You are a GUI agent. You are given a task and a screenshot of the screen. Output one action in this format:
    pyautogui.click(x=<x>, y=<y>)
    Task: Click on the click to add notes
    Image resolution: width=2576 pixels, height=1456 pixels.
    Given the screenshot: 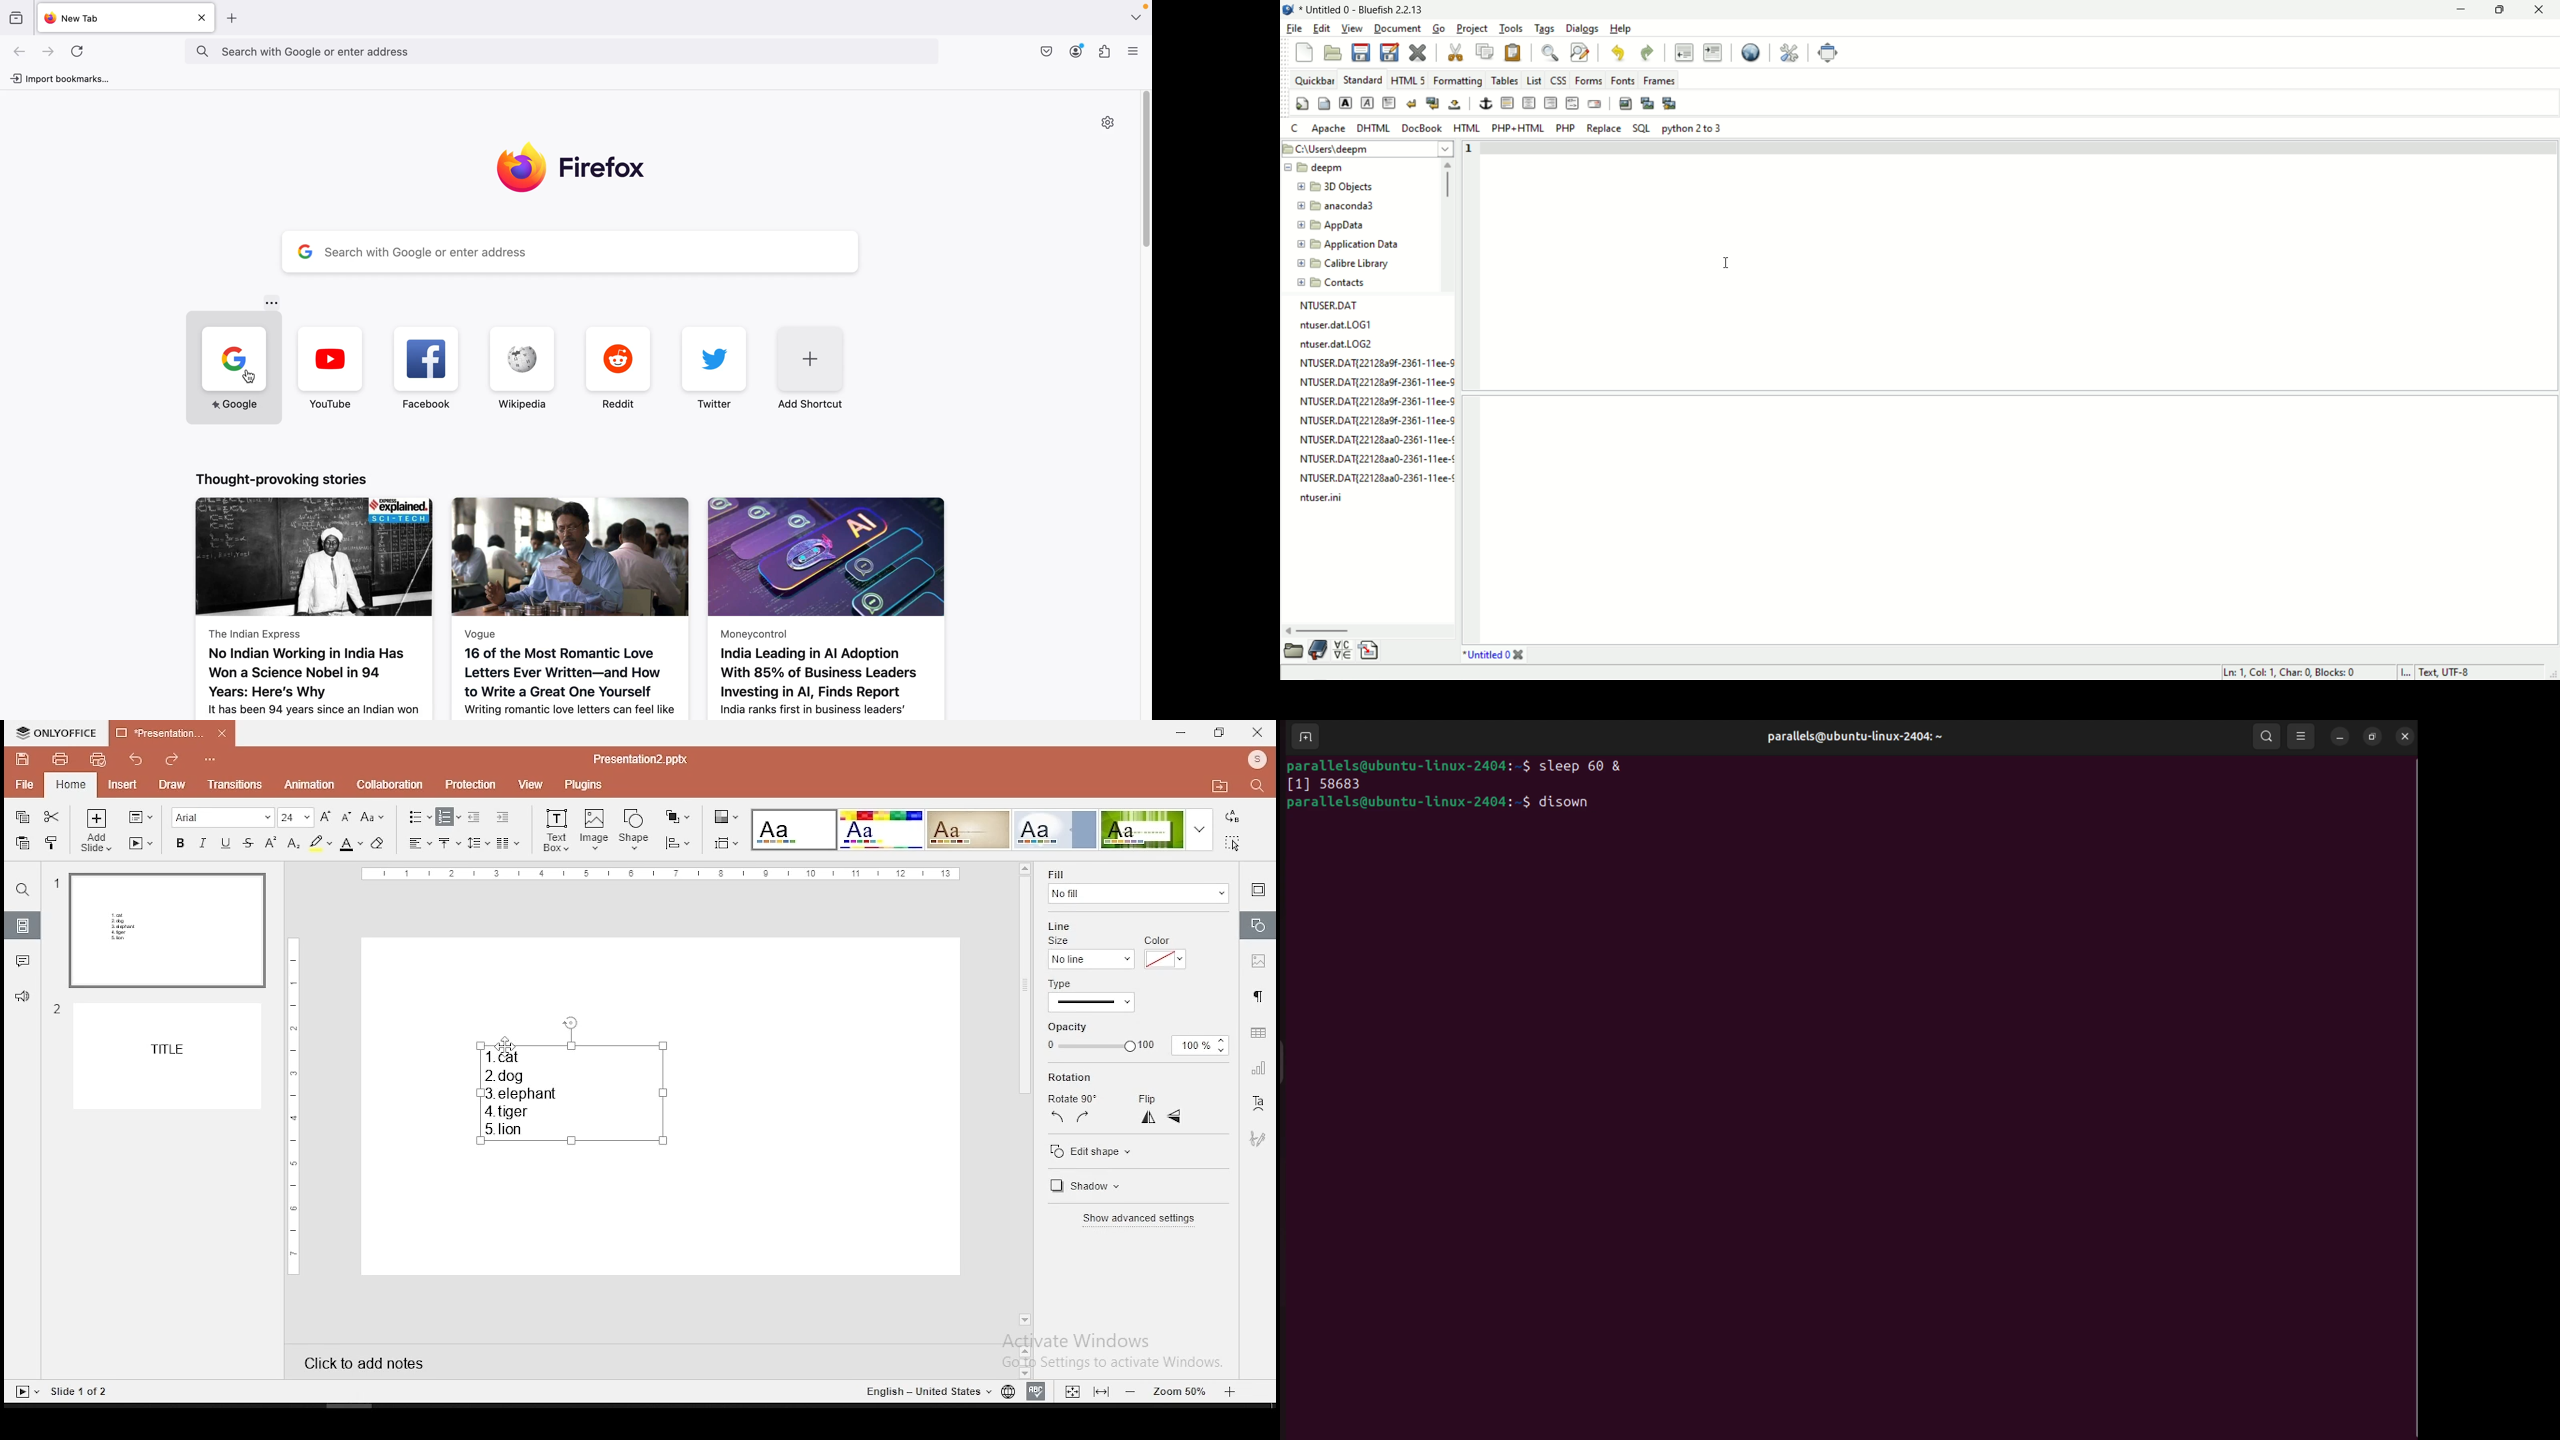 What is the action you would take?
    pyautogui.click(x=358, y=1363)
    